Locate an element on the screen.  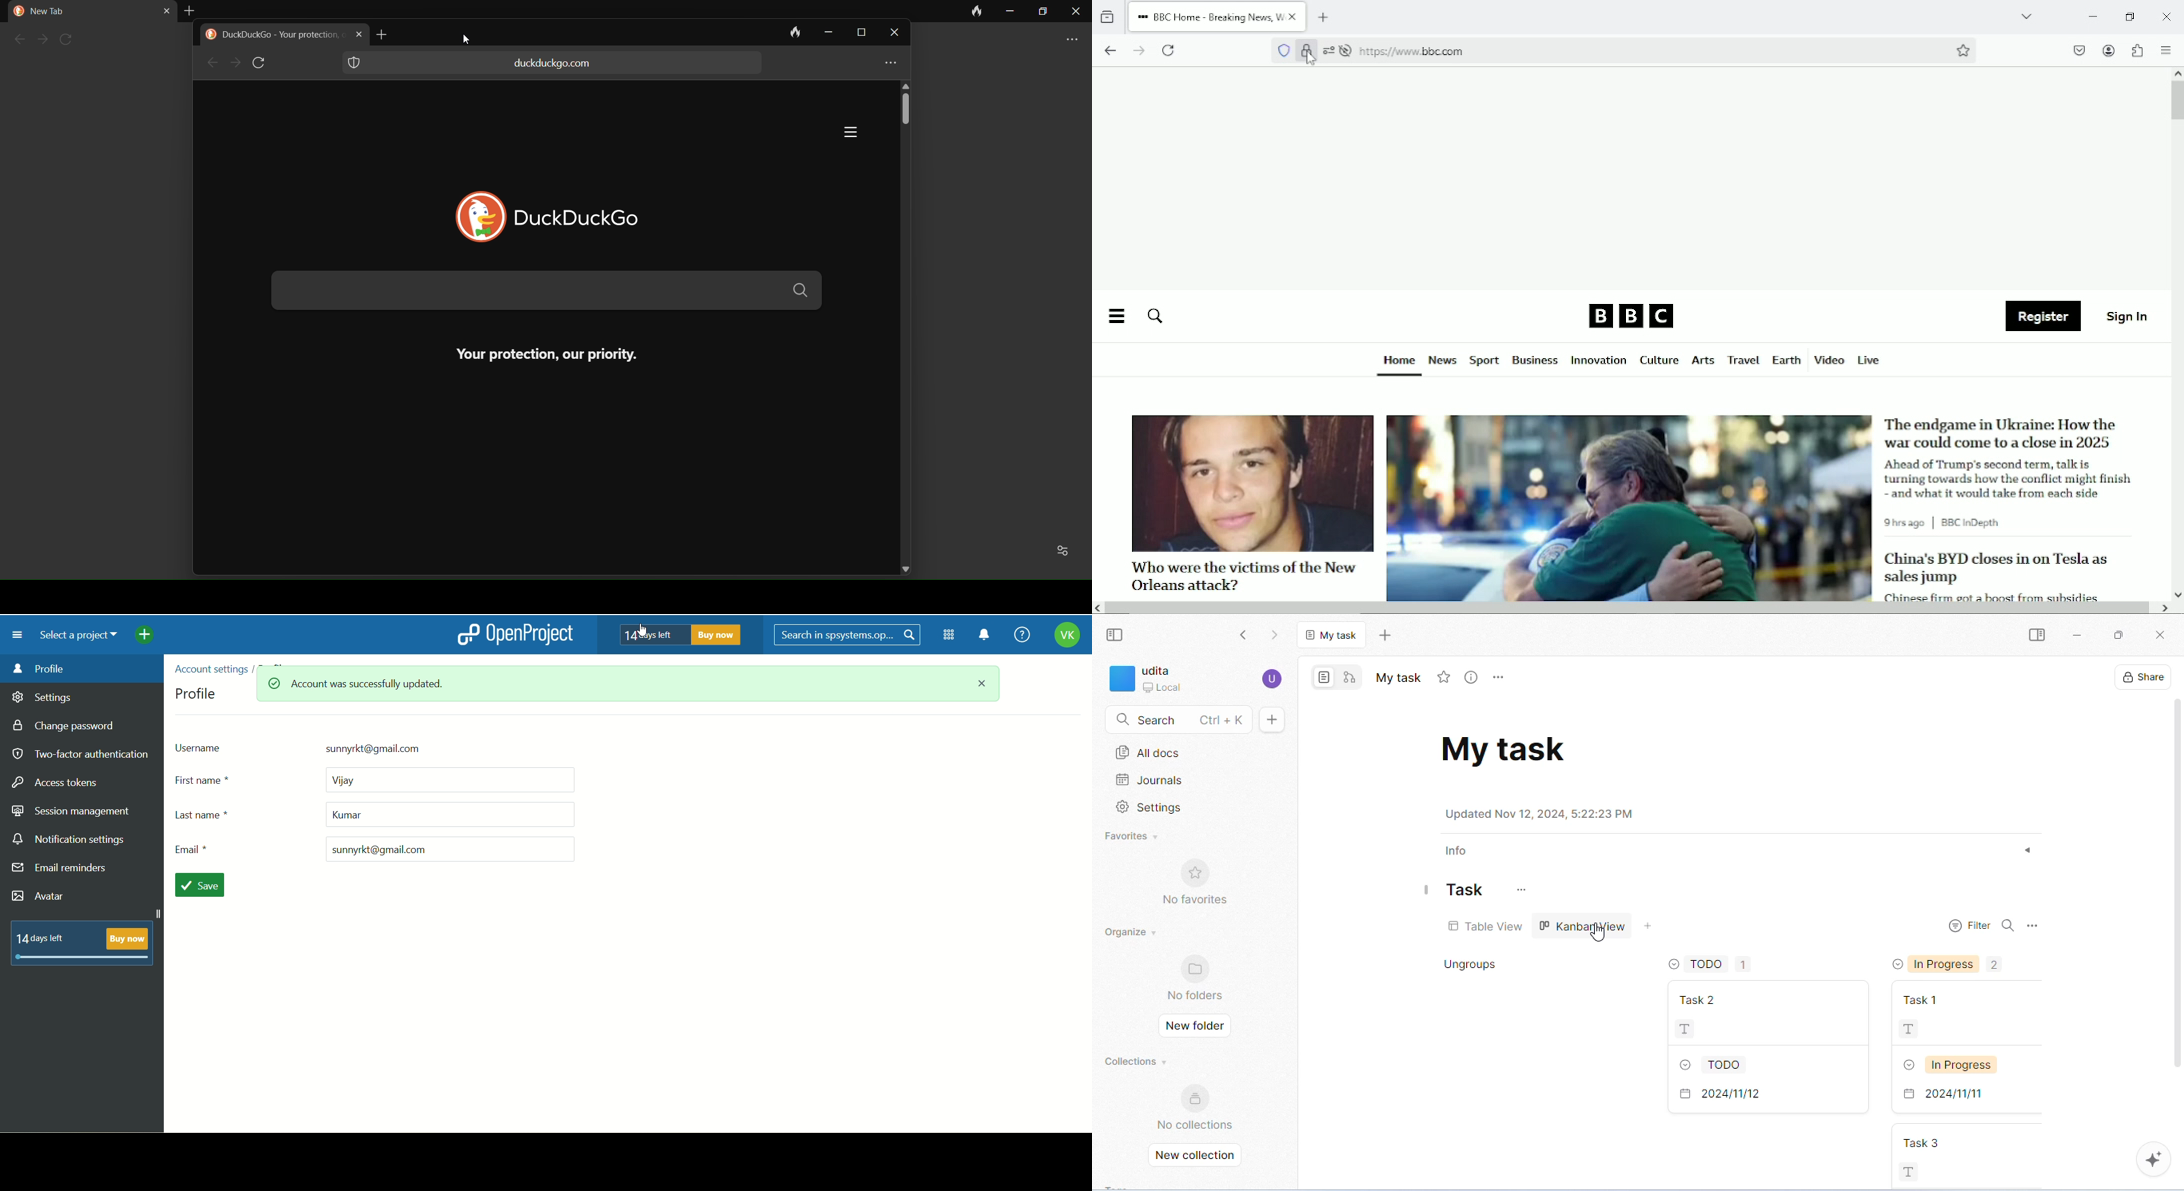
workspace is located at coordinates (1160, 679).